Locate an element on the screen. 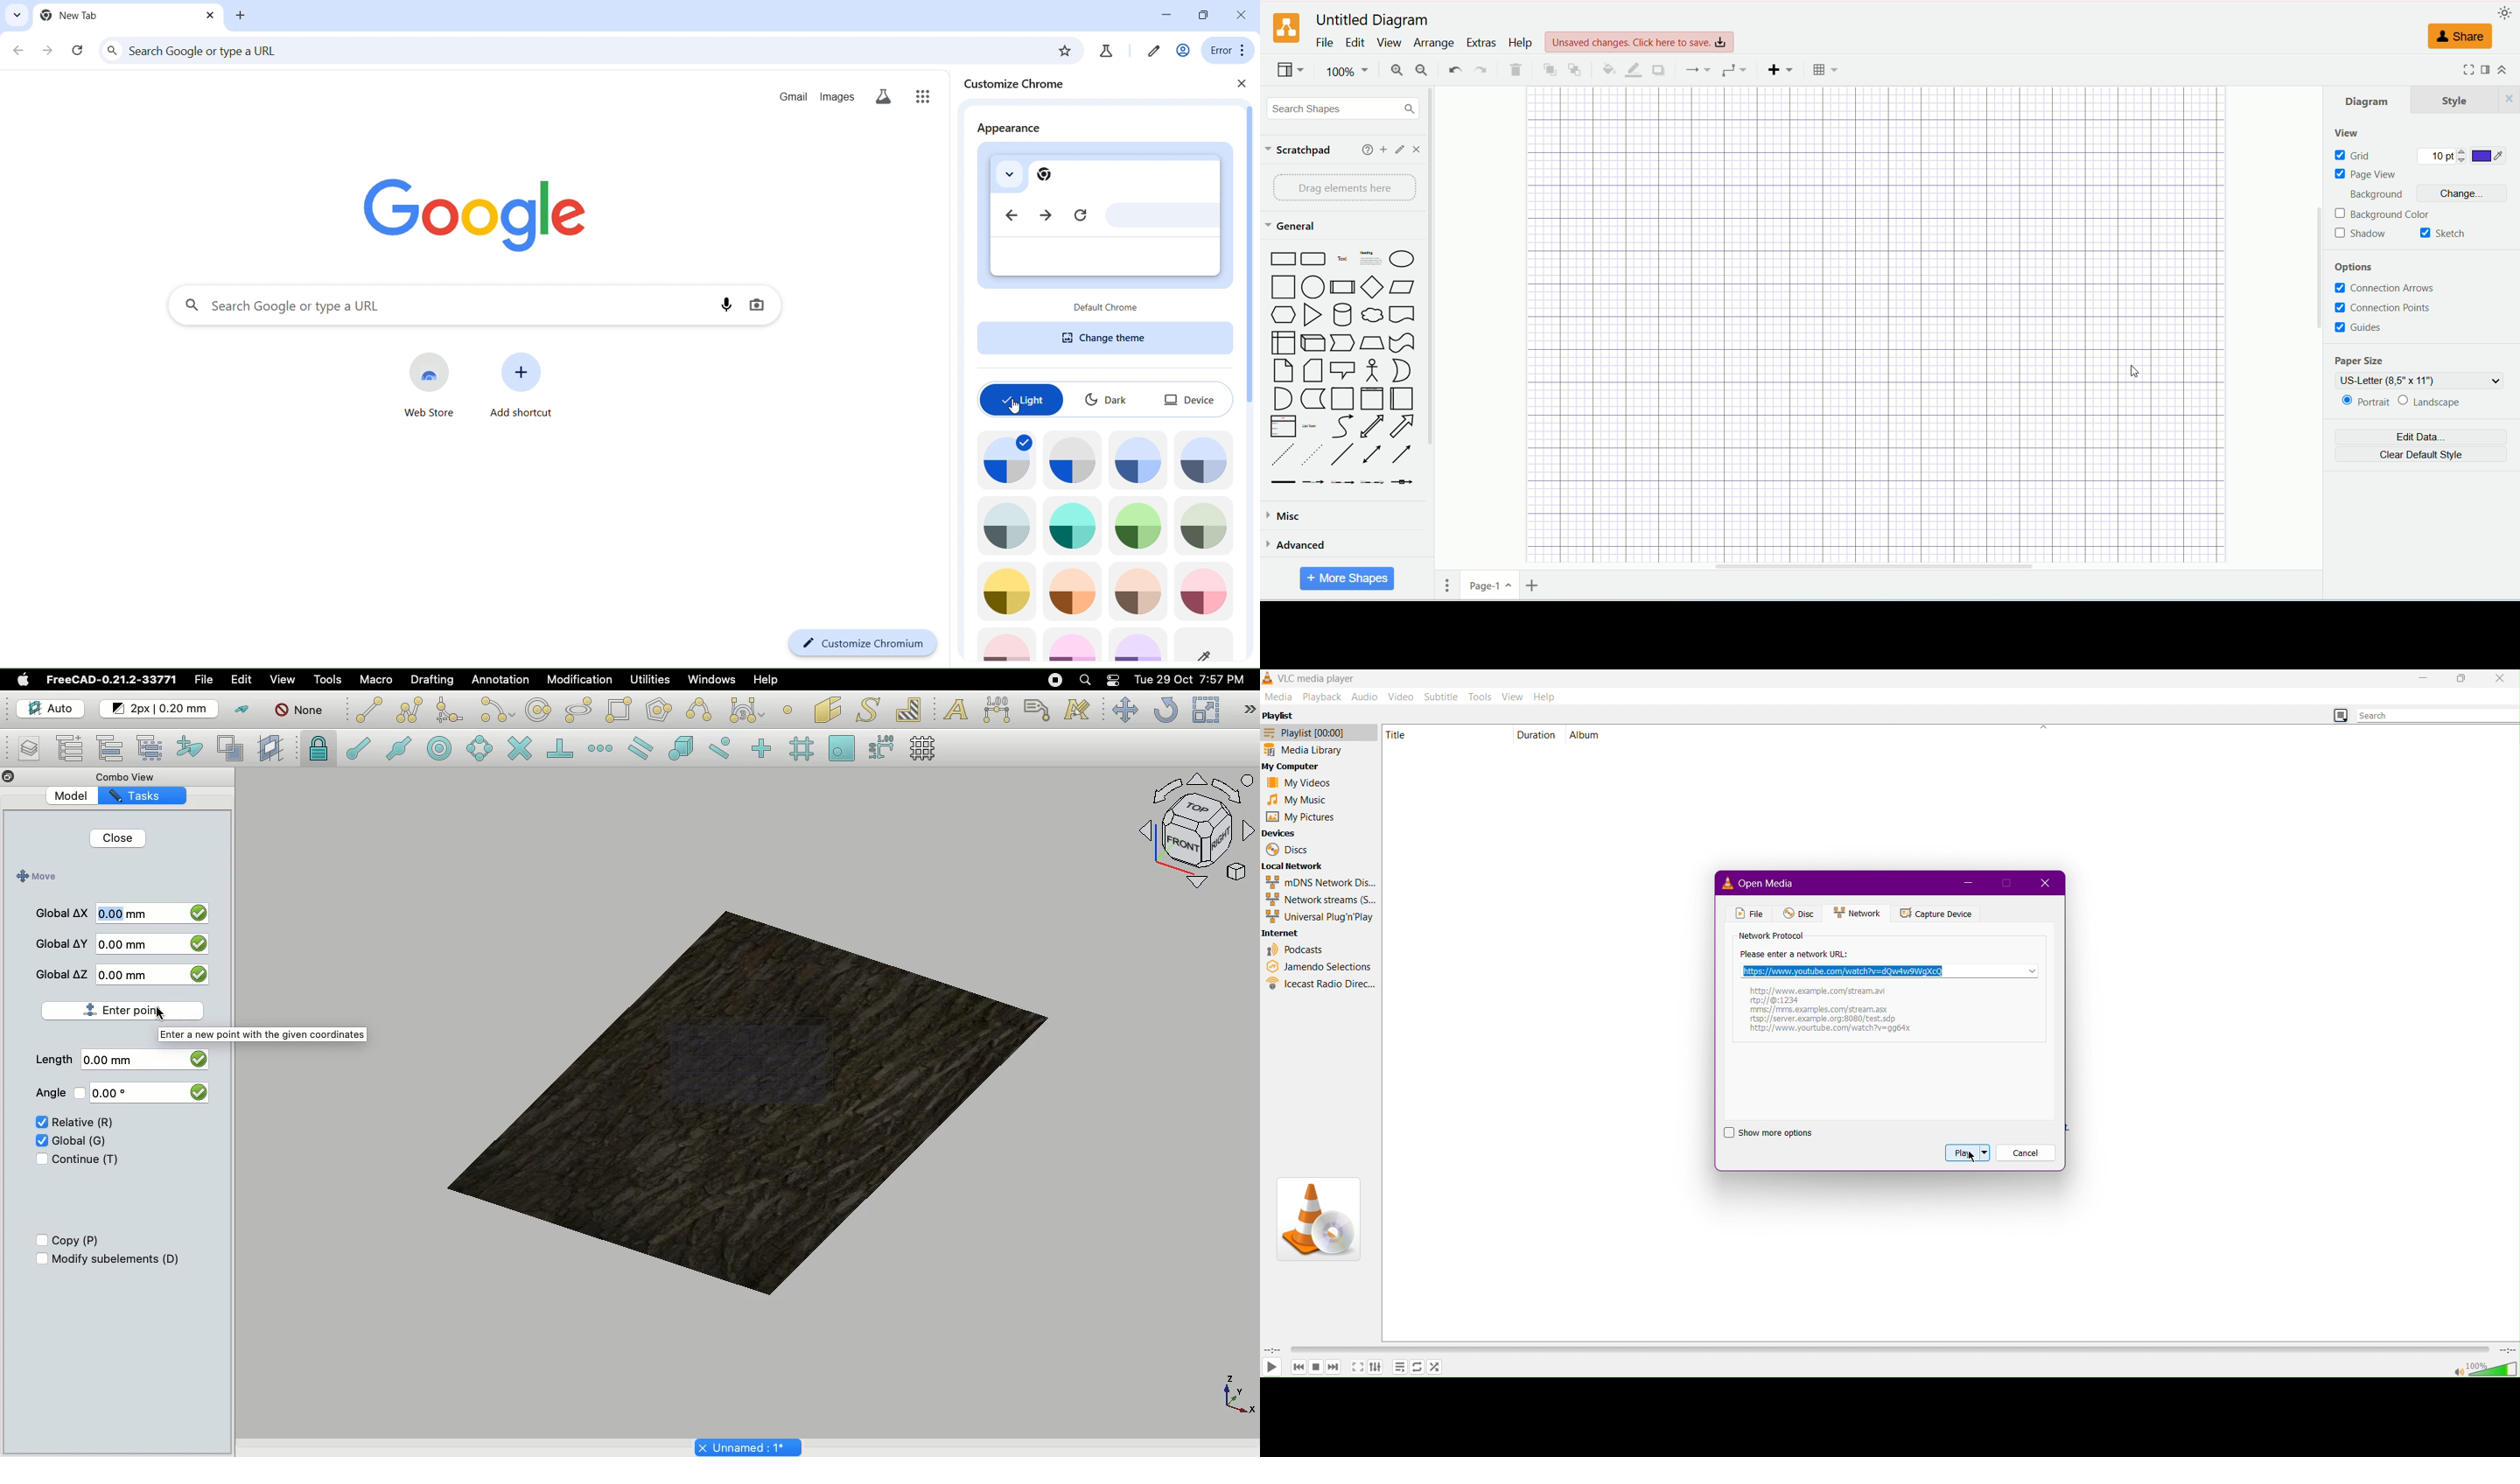 The width and height of the screenshot is (2520, 1484). Apple log is located at coordinates (24, 679).